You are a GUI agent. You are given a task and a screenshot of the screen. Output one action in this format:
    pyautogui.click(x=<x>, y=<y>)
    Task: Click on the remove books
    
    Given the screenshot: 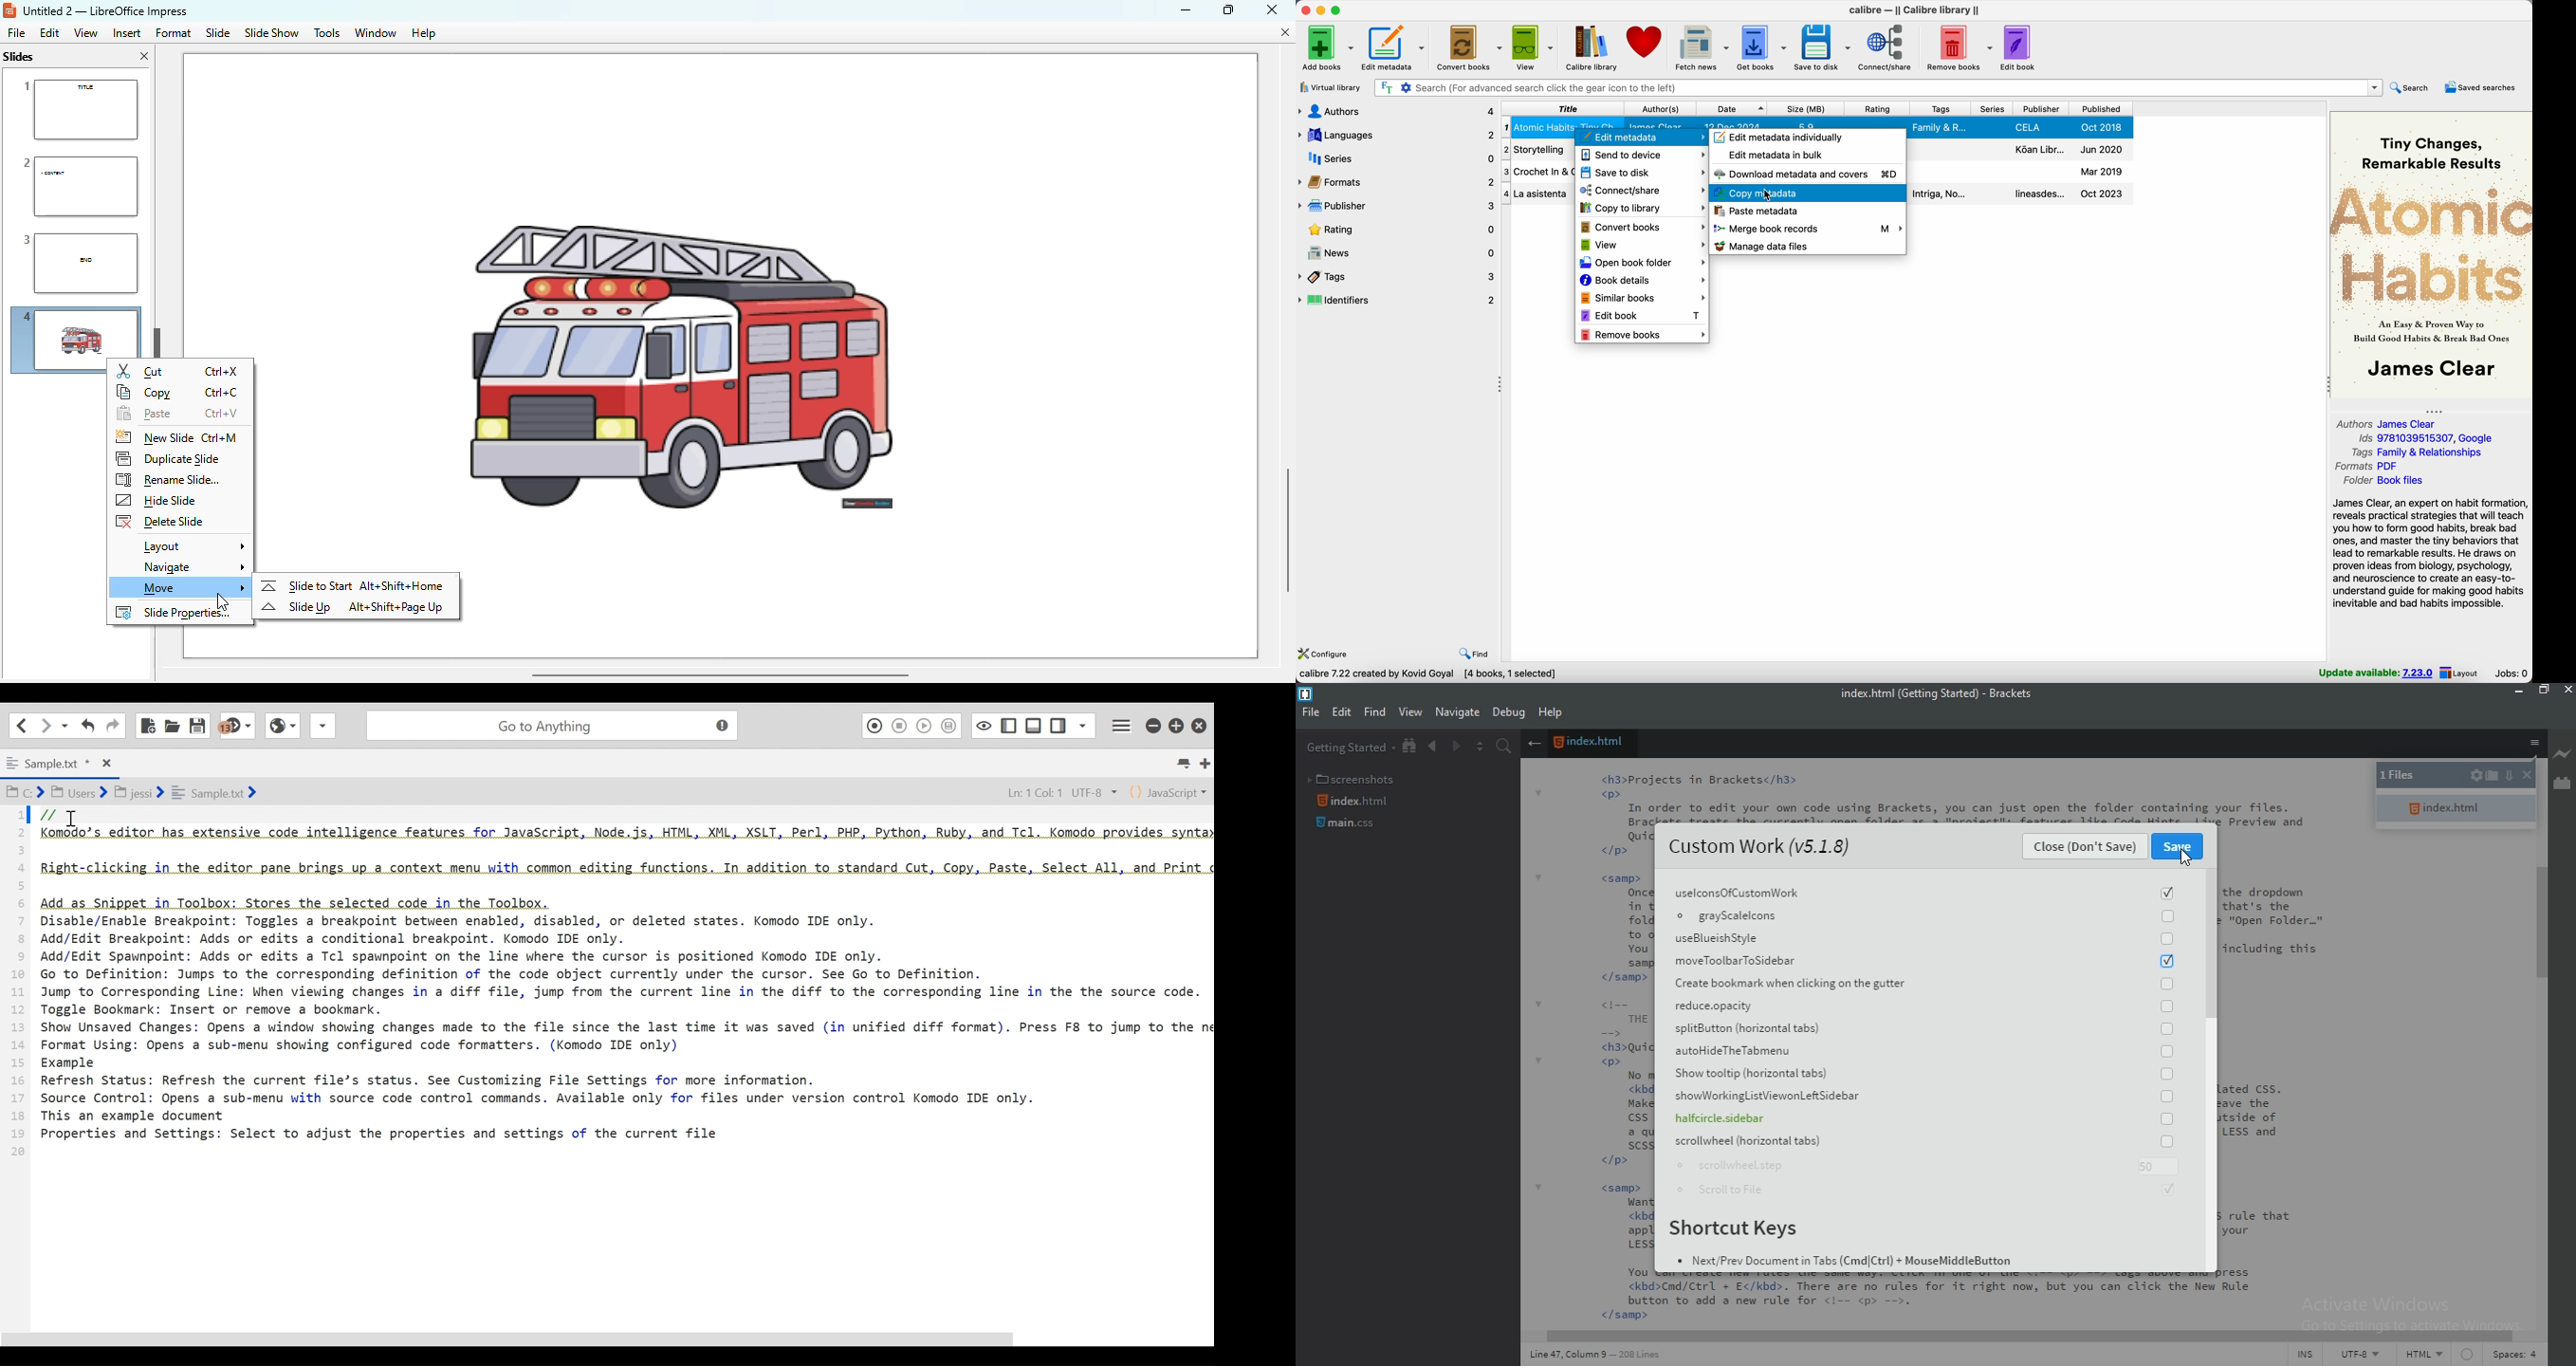 What is the action you would take?
    pyautogui.click(x=1644, y=336)
    